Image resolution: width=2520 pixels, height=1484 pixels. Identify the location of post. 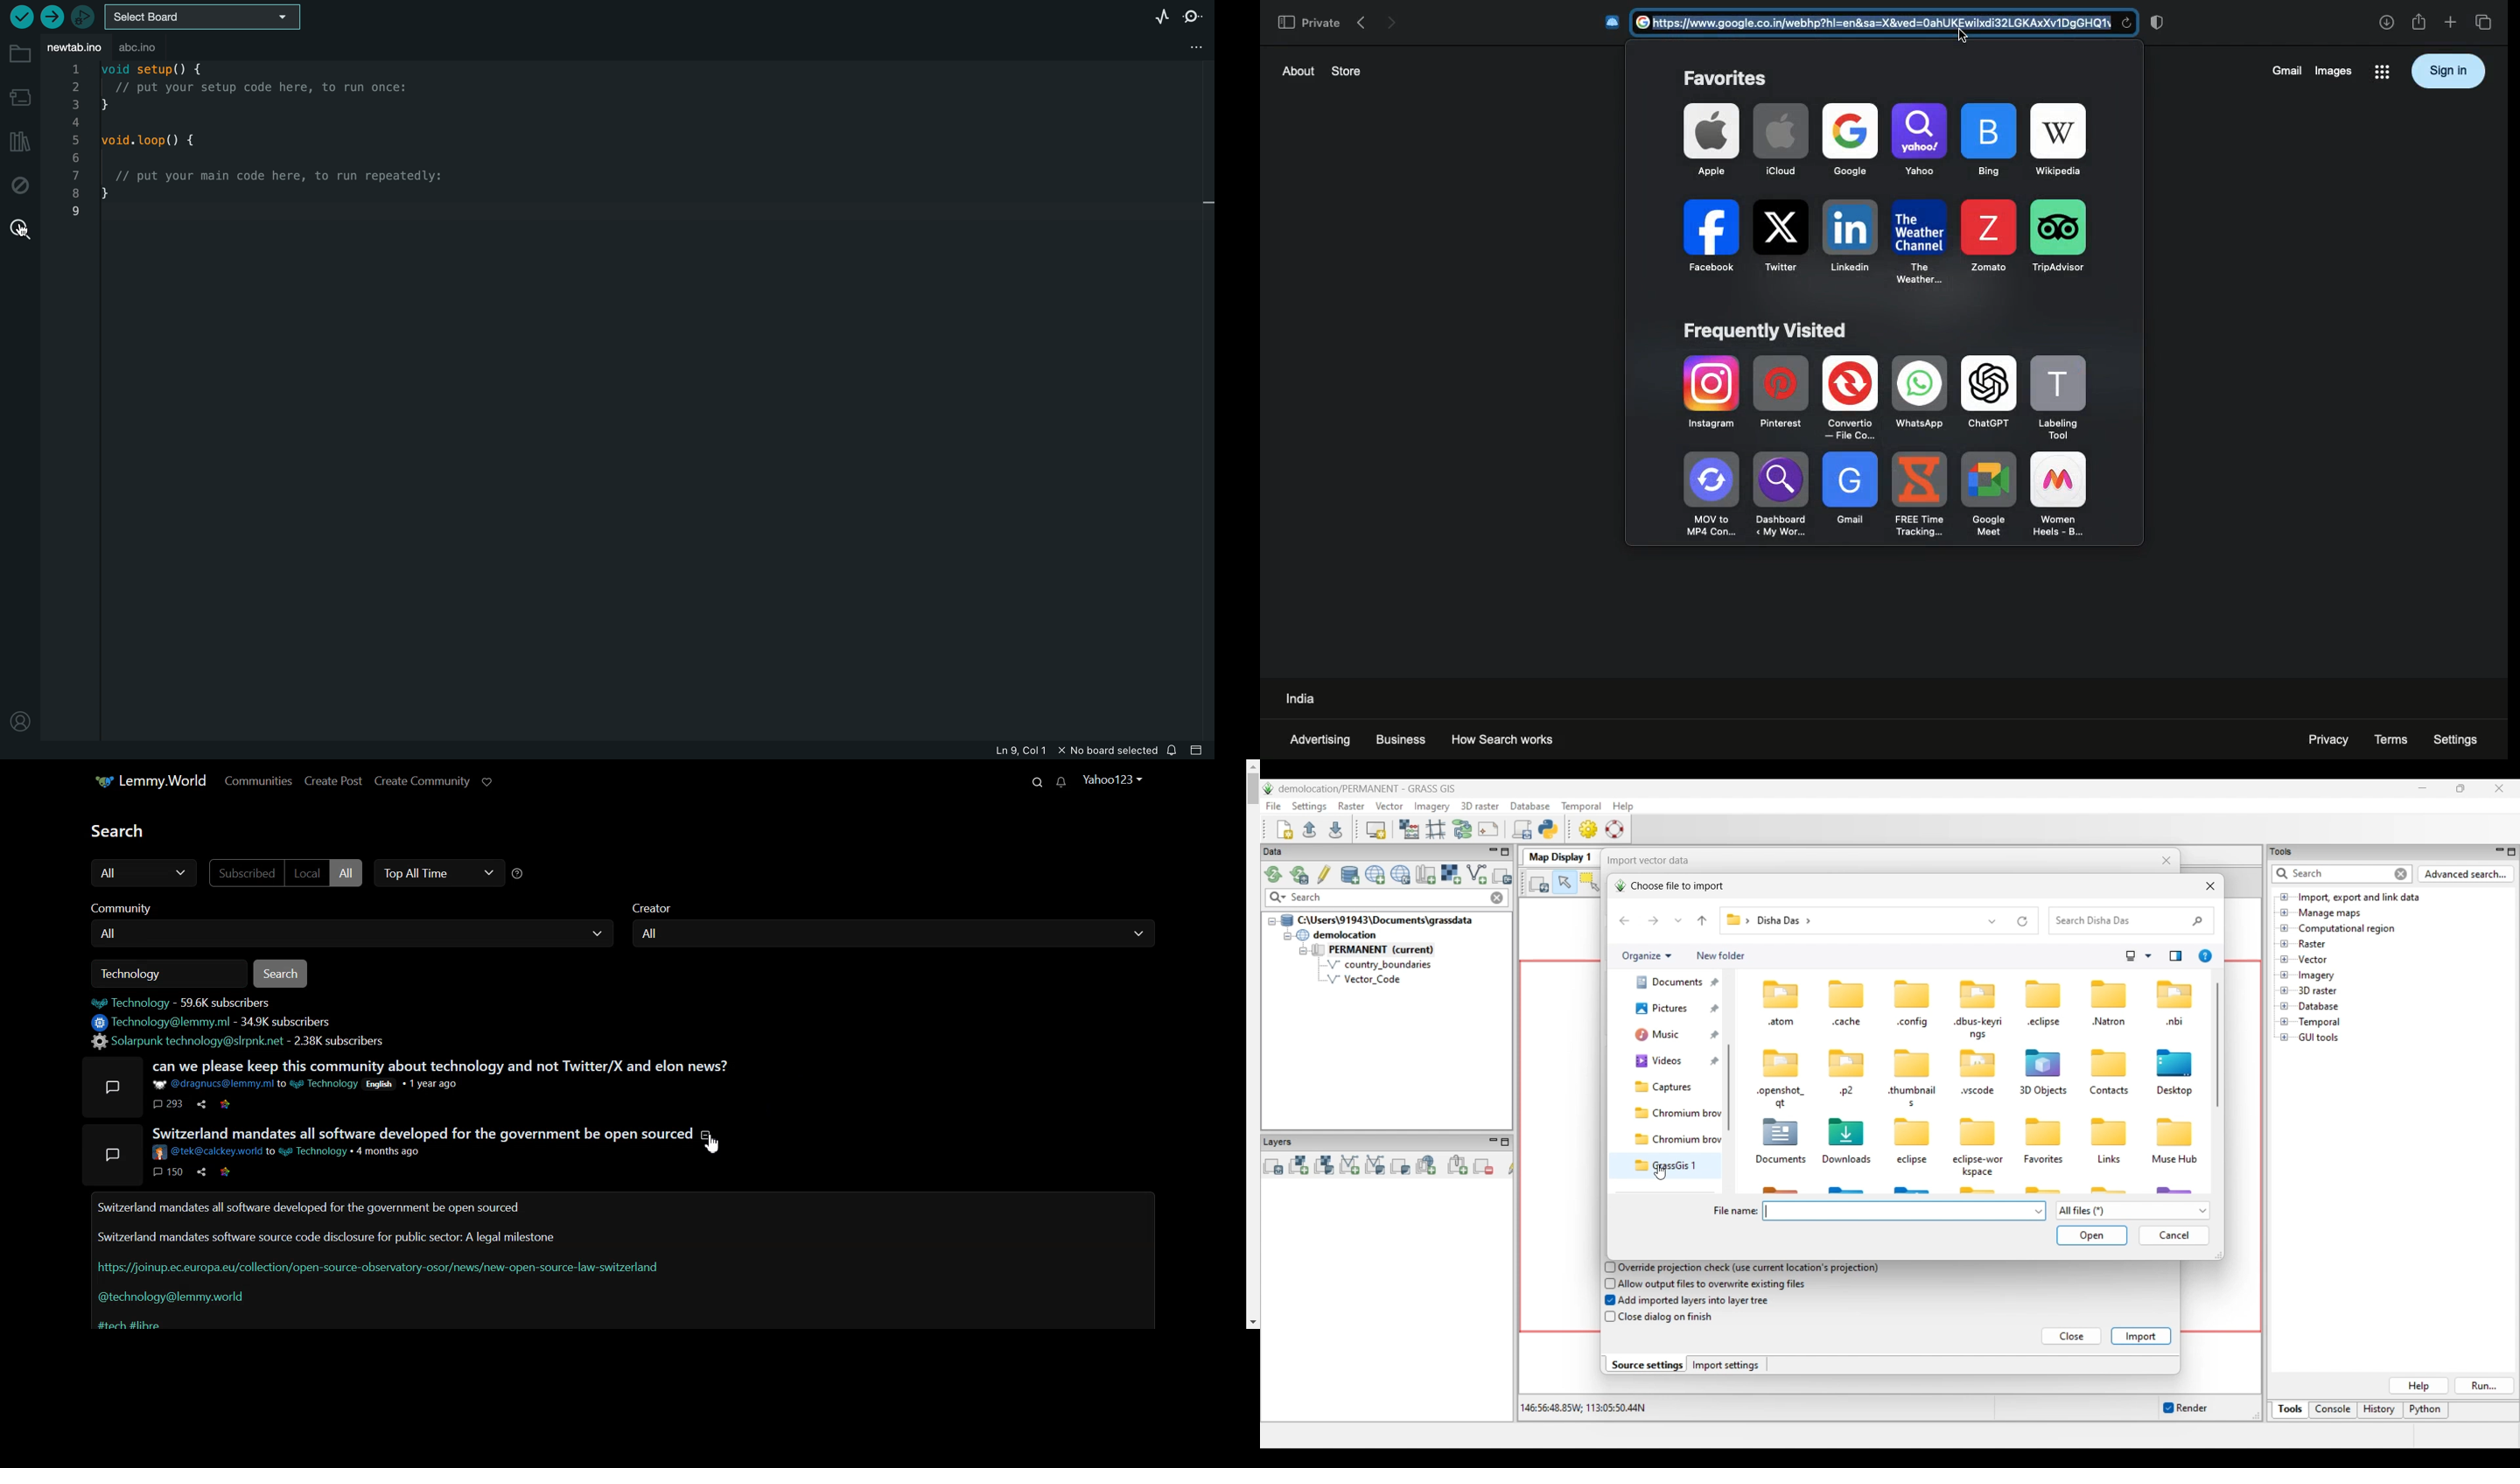
(111, 1154).